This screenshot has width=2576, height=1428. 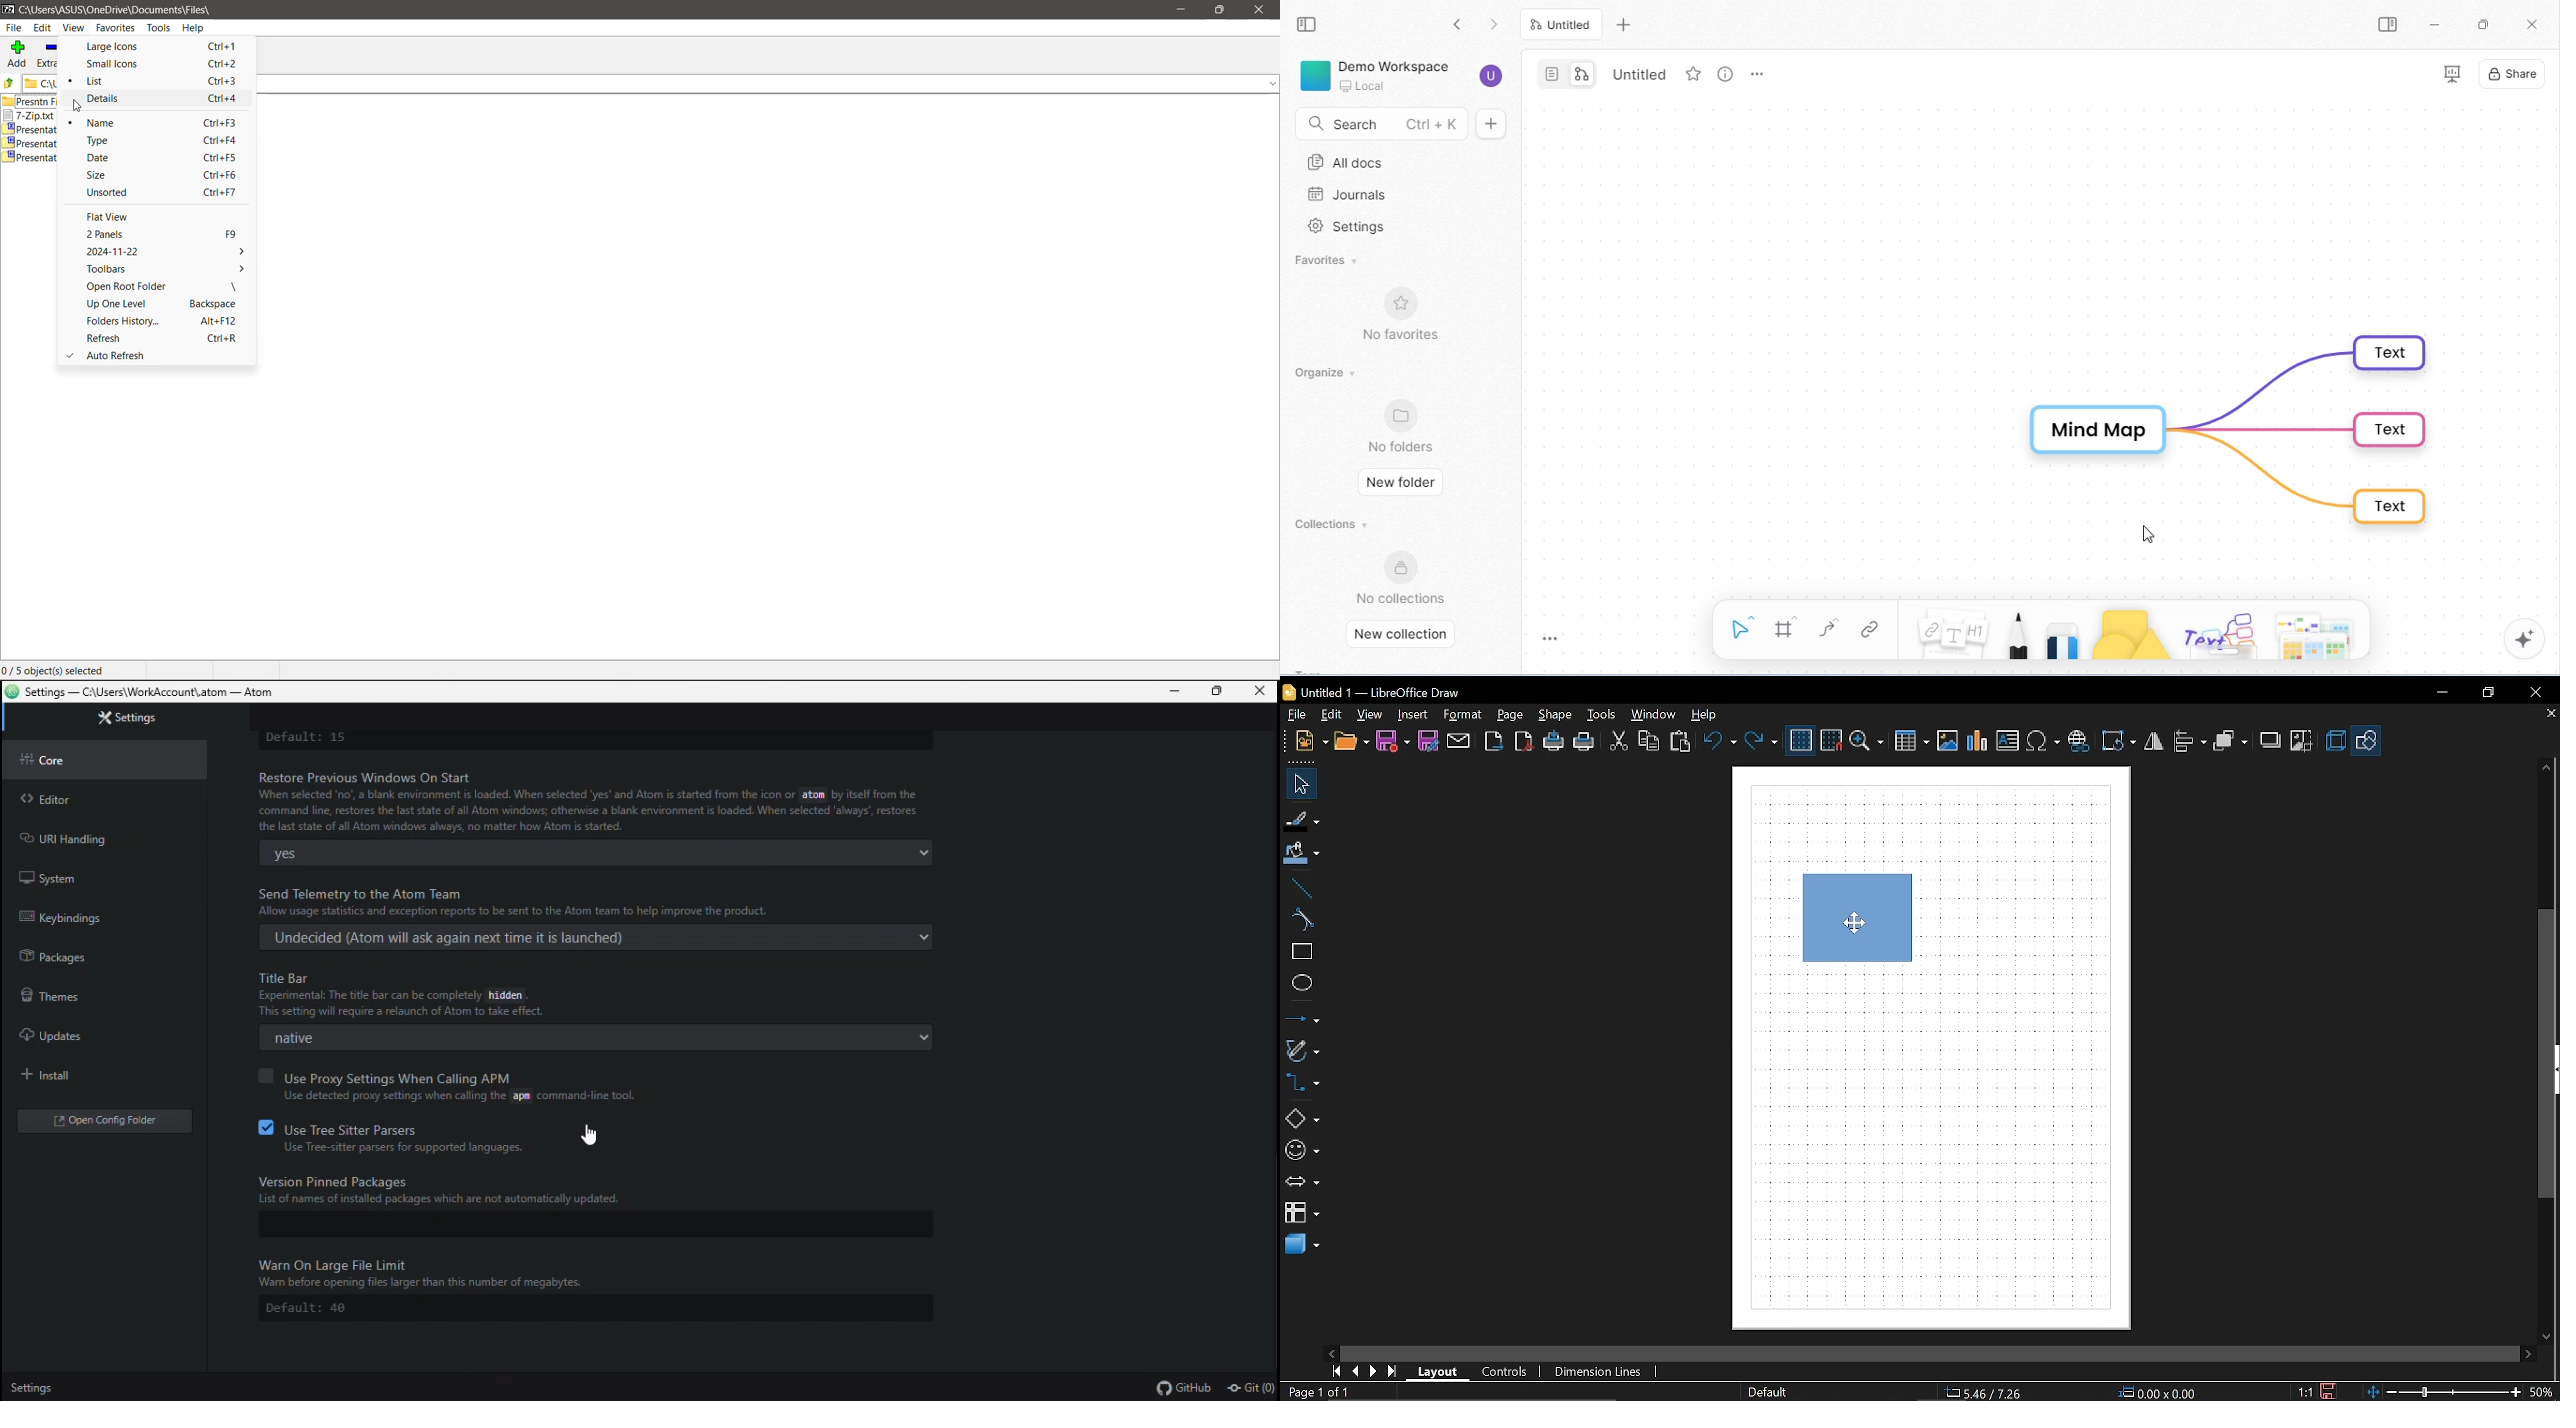 I want to click on Cut, so click(x=1617, y=740).